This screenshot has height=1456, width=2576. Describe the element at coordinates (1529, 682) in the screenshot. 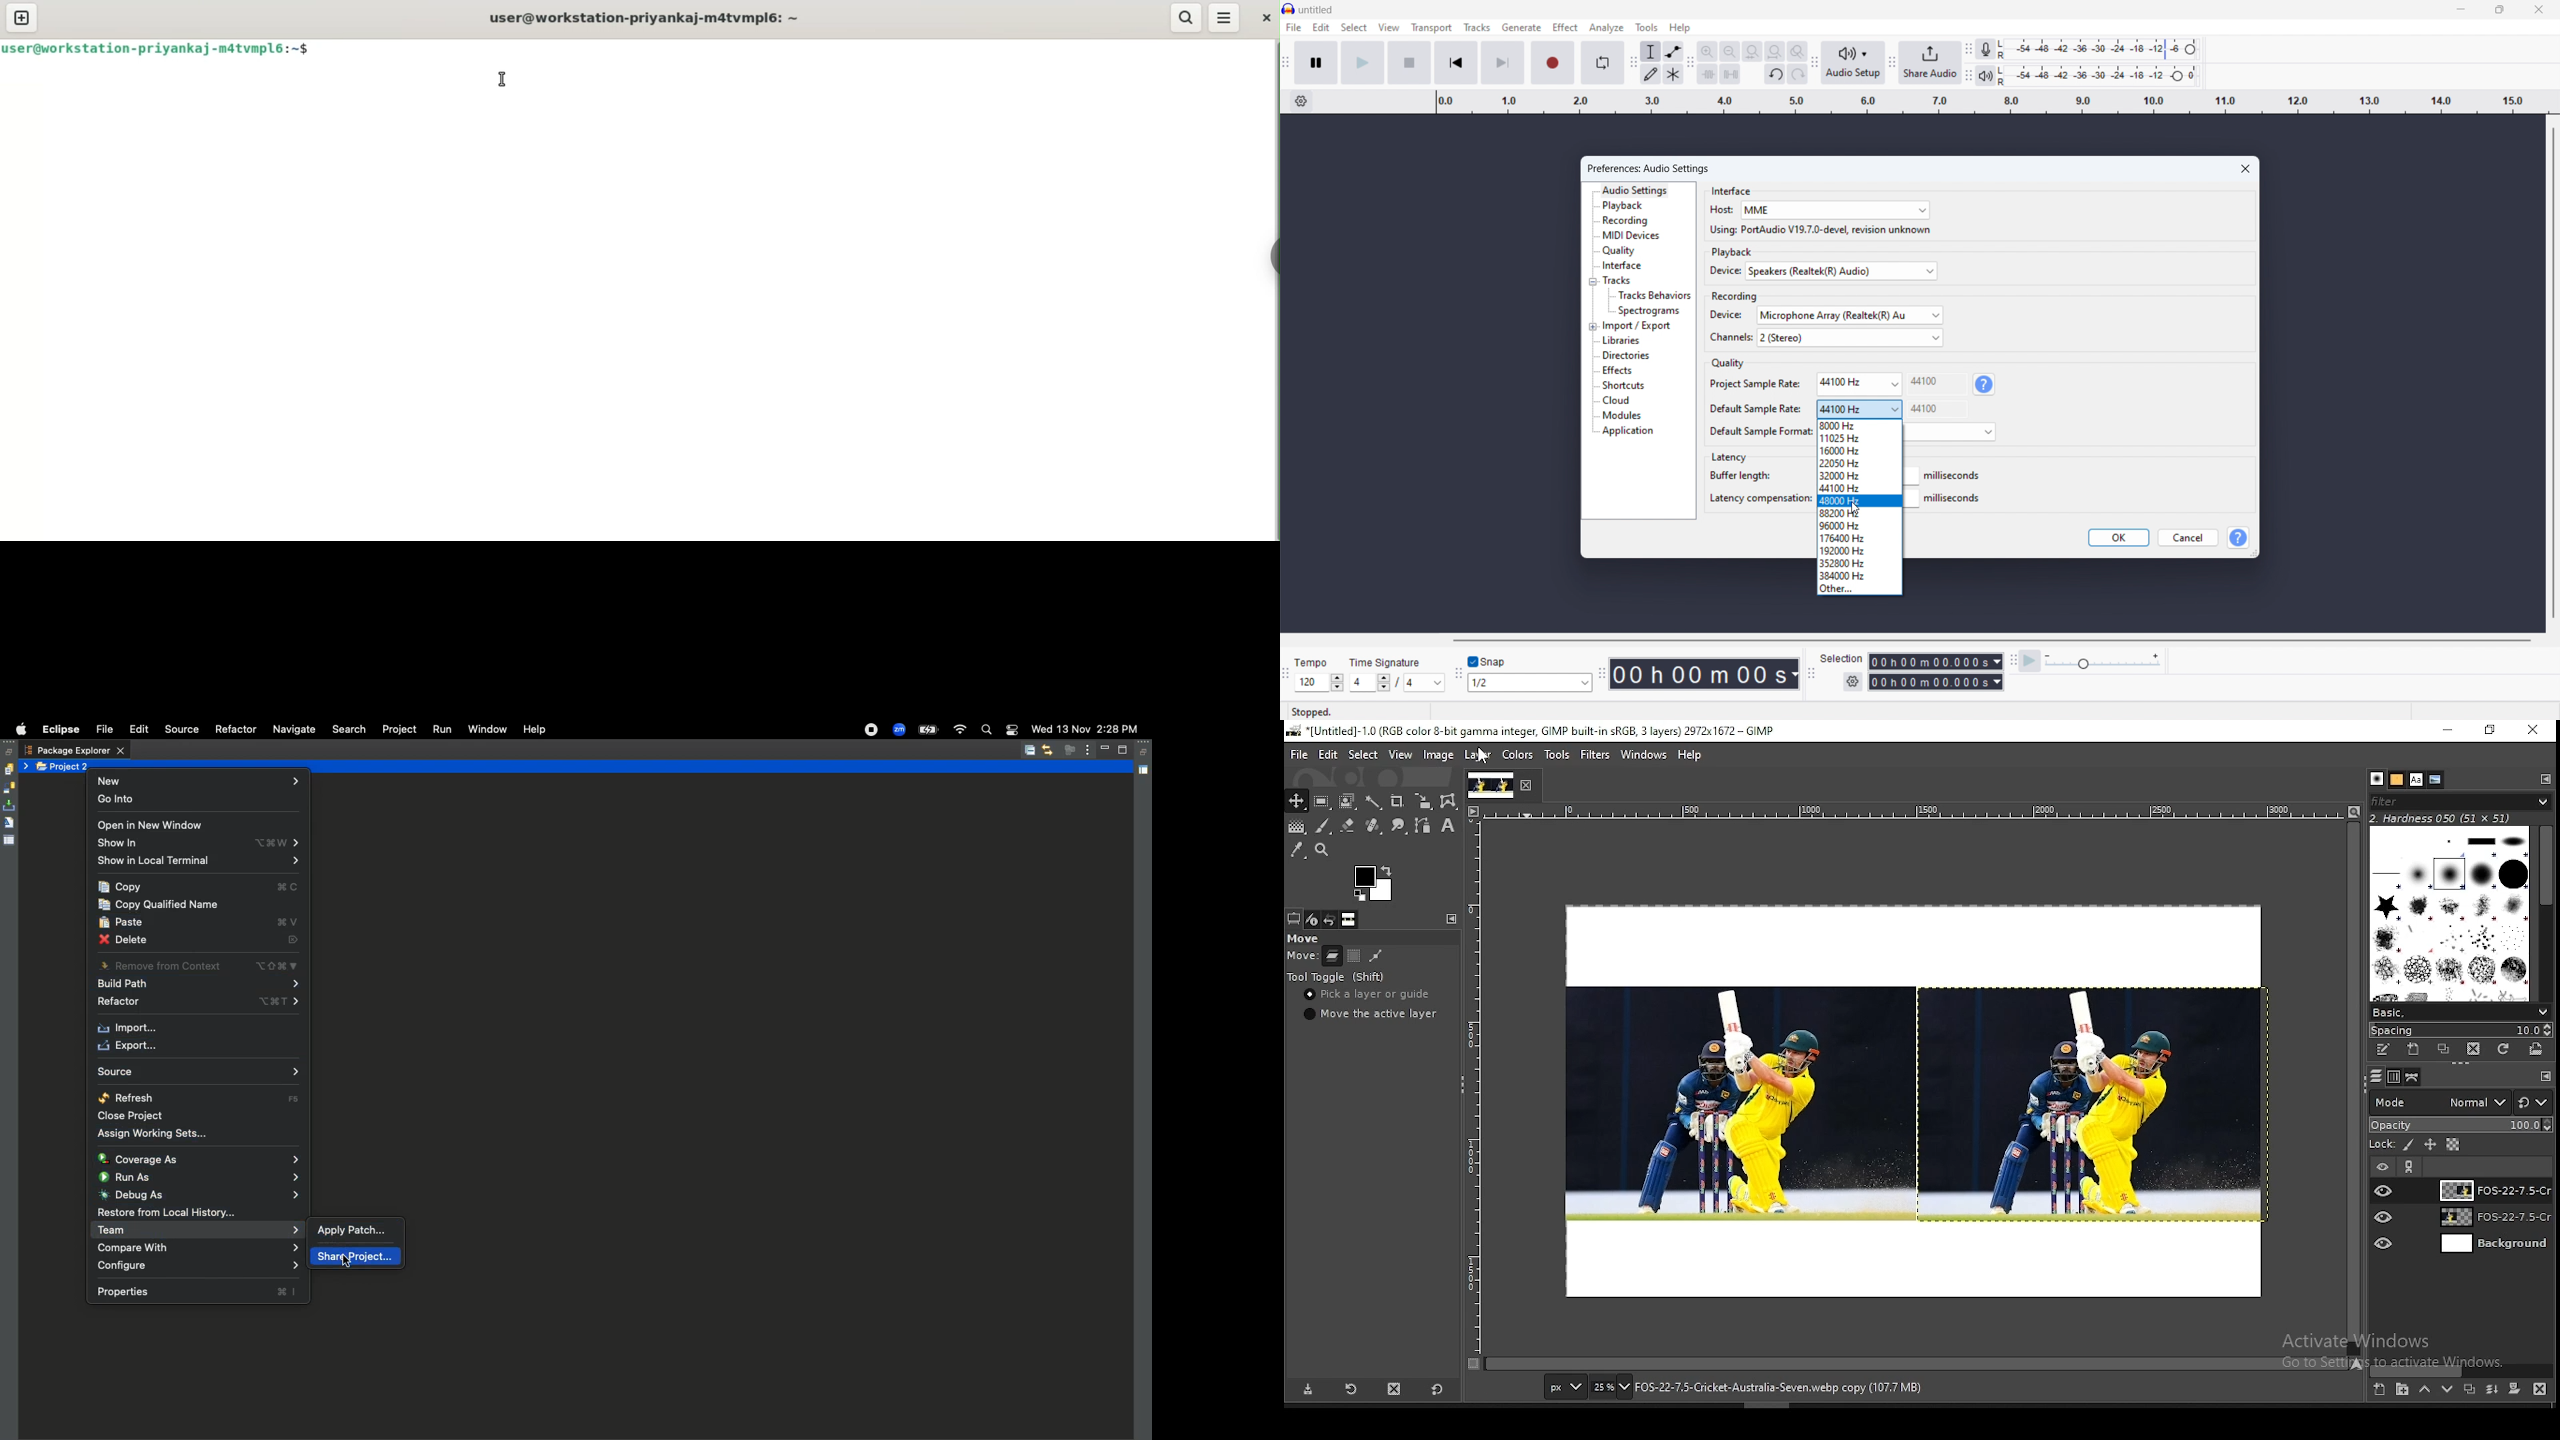

I see `set snapping` at that location.